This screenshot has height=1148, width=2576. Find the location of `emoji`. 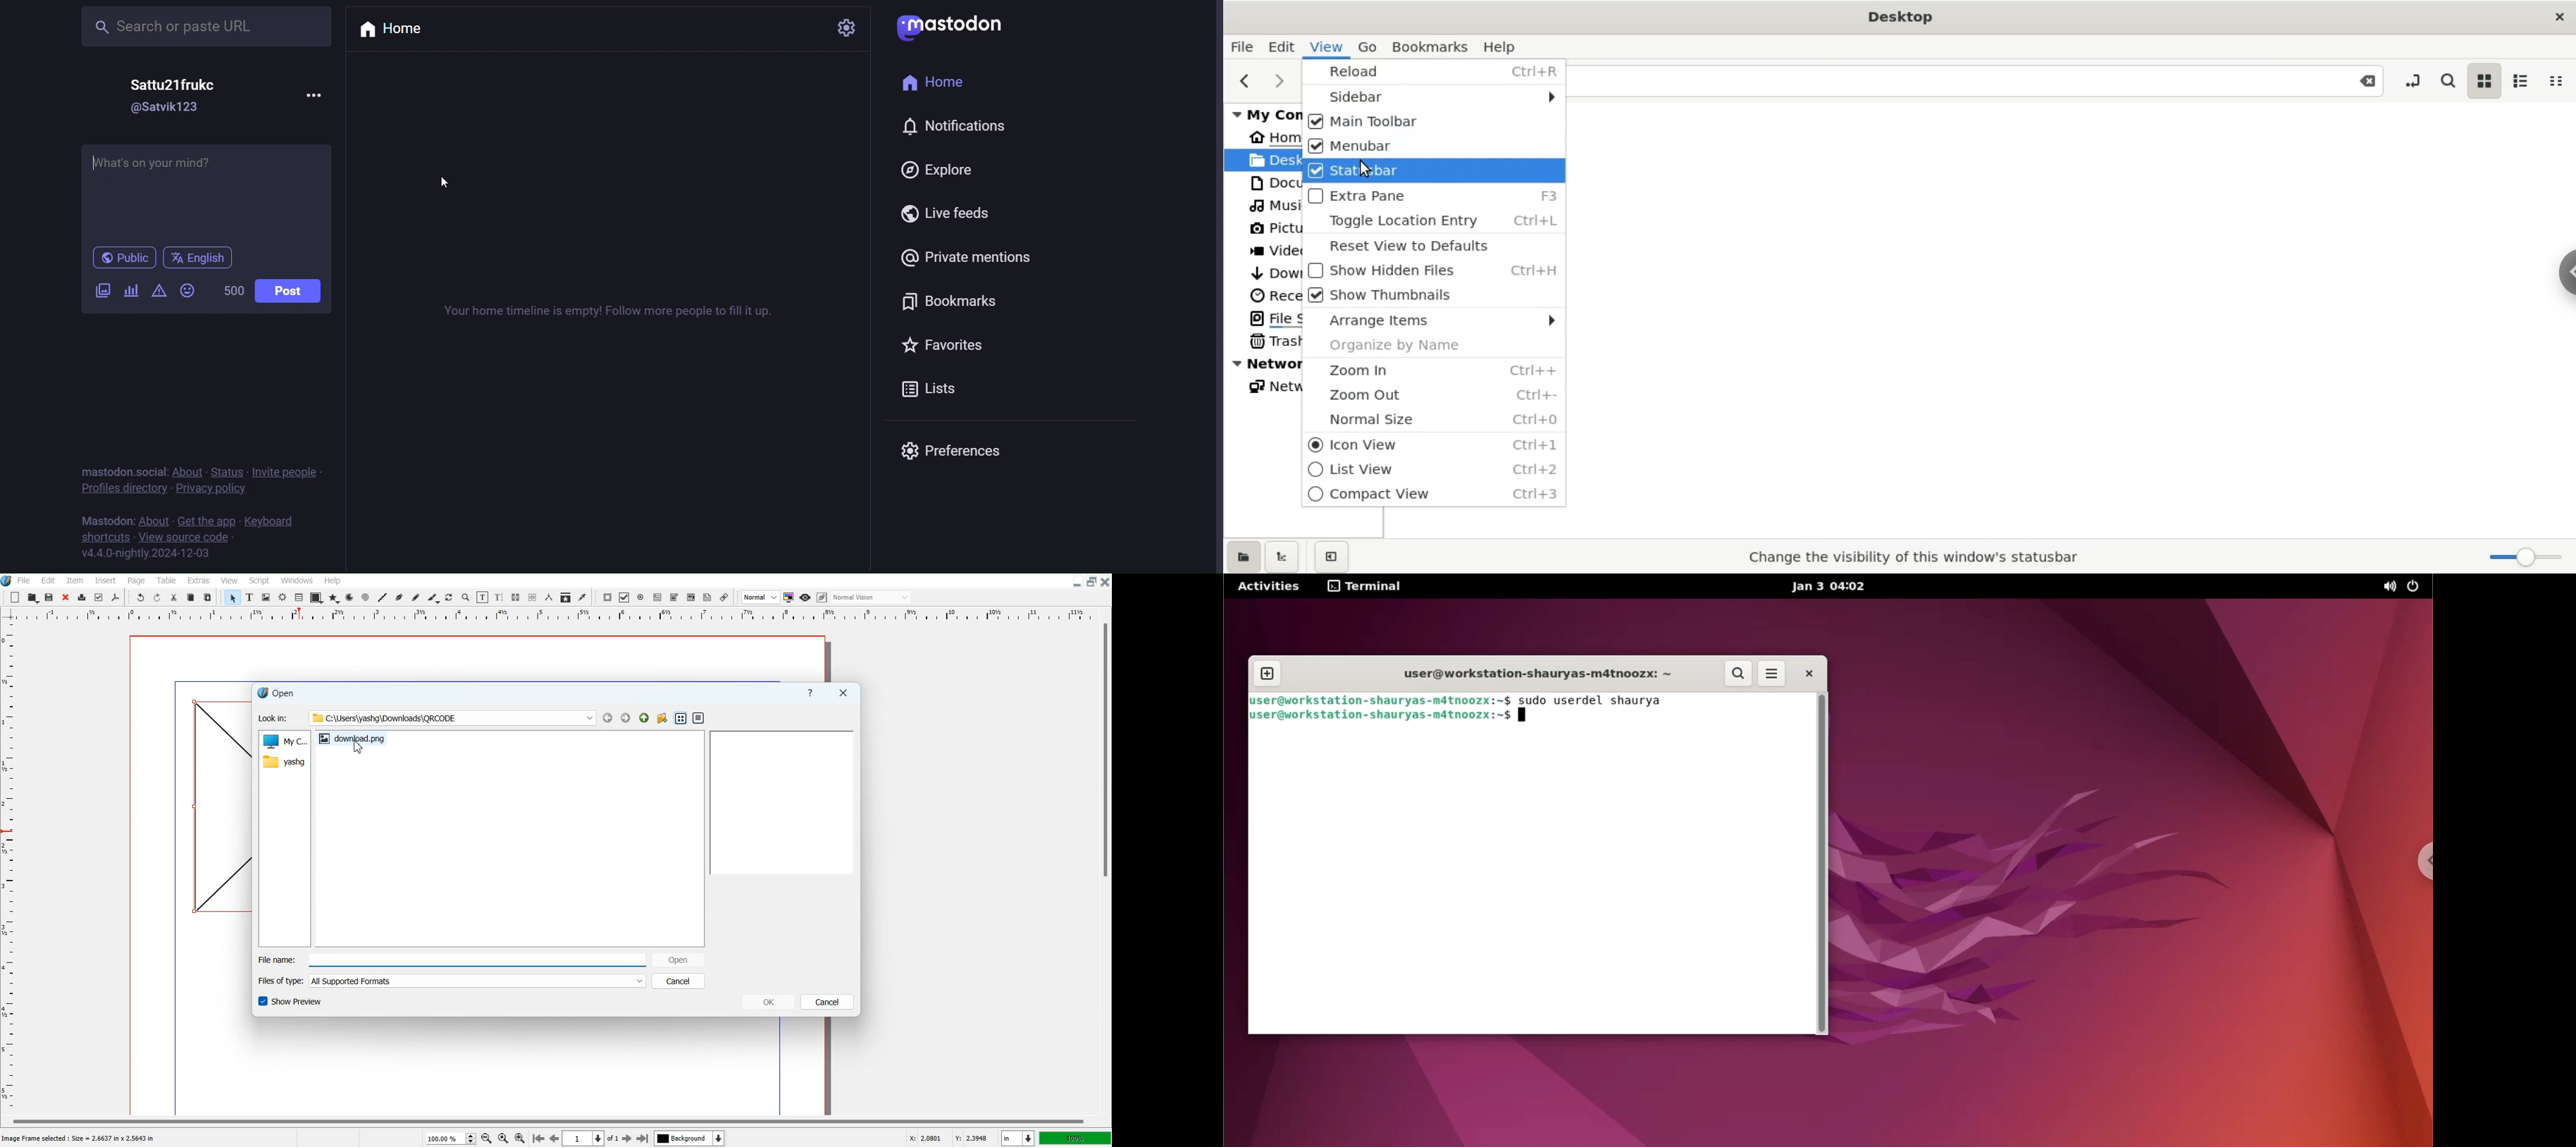

emoji is located at coordinates (188, 291).